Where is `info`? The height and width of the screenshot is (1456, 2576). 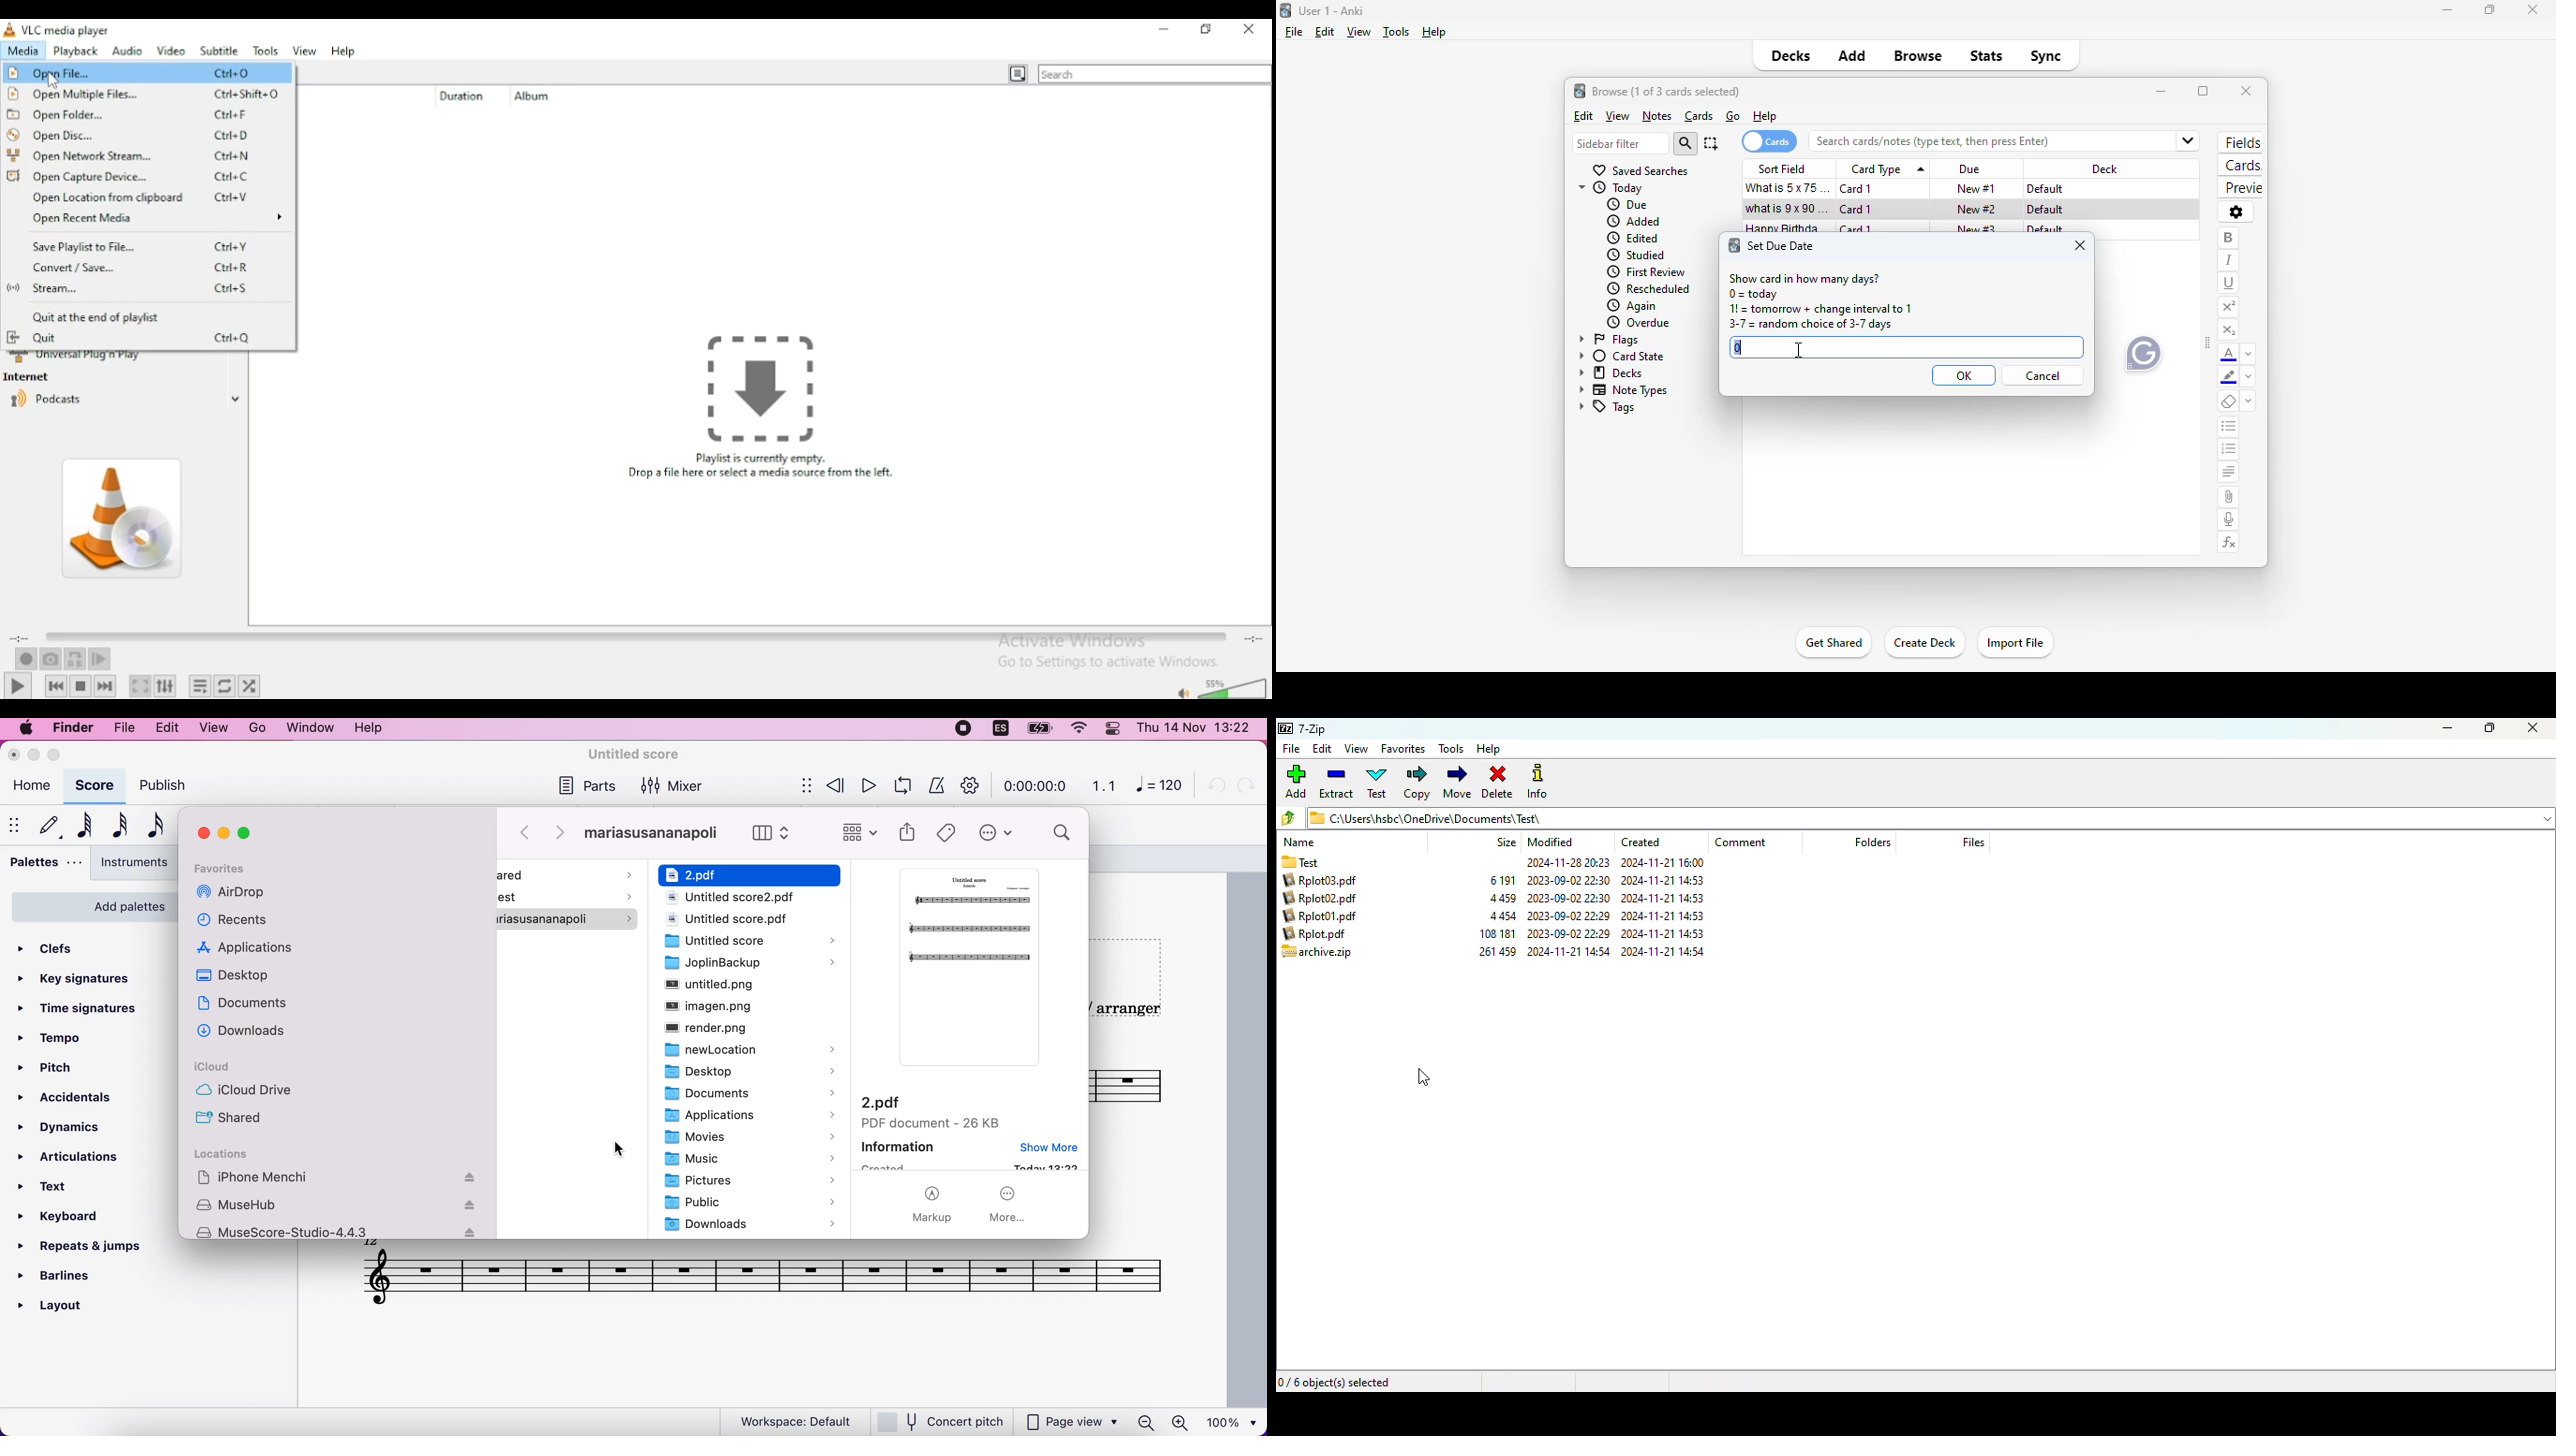
info is located at coordinates (1537, 783).